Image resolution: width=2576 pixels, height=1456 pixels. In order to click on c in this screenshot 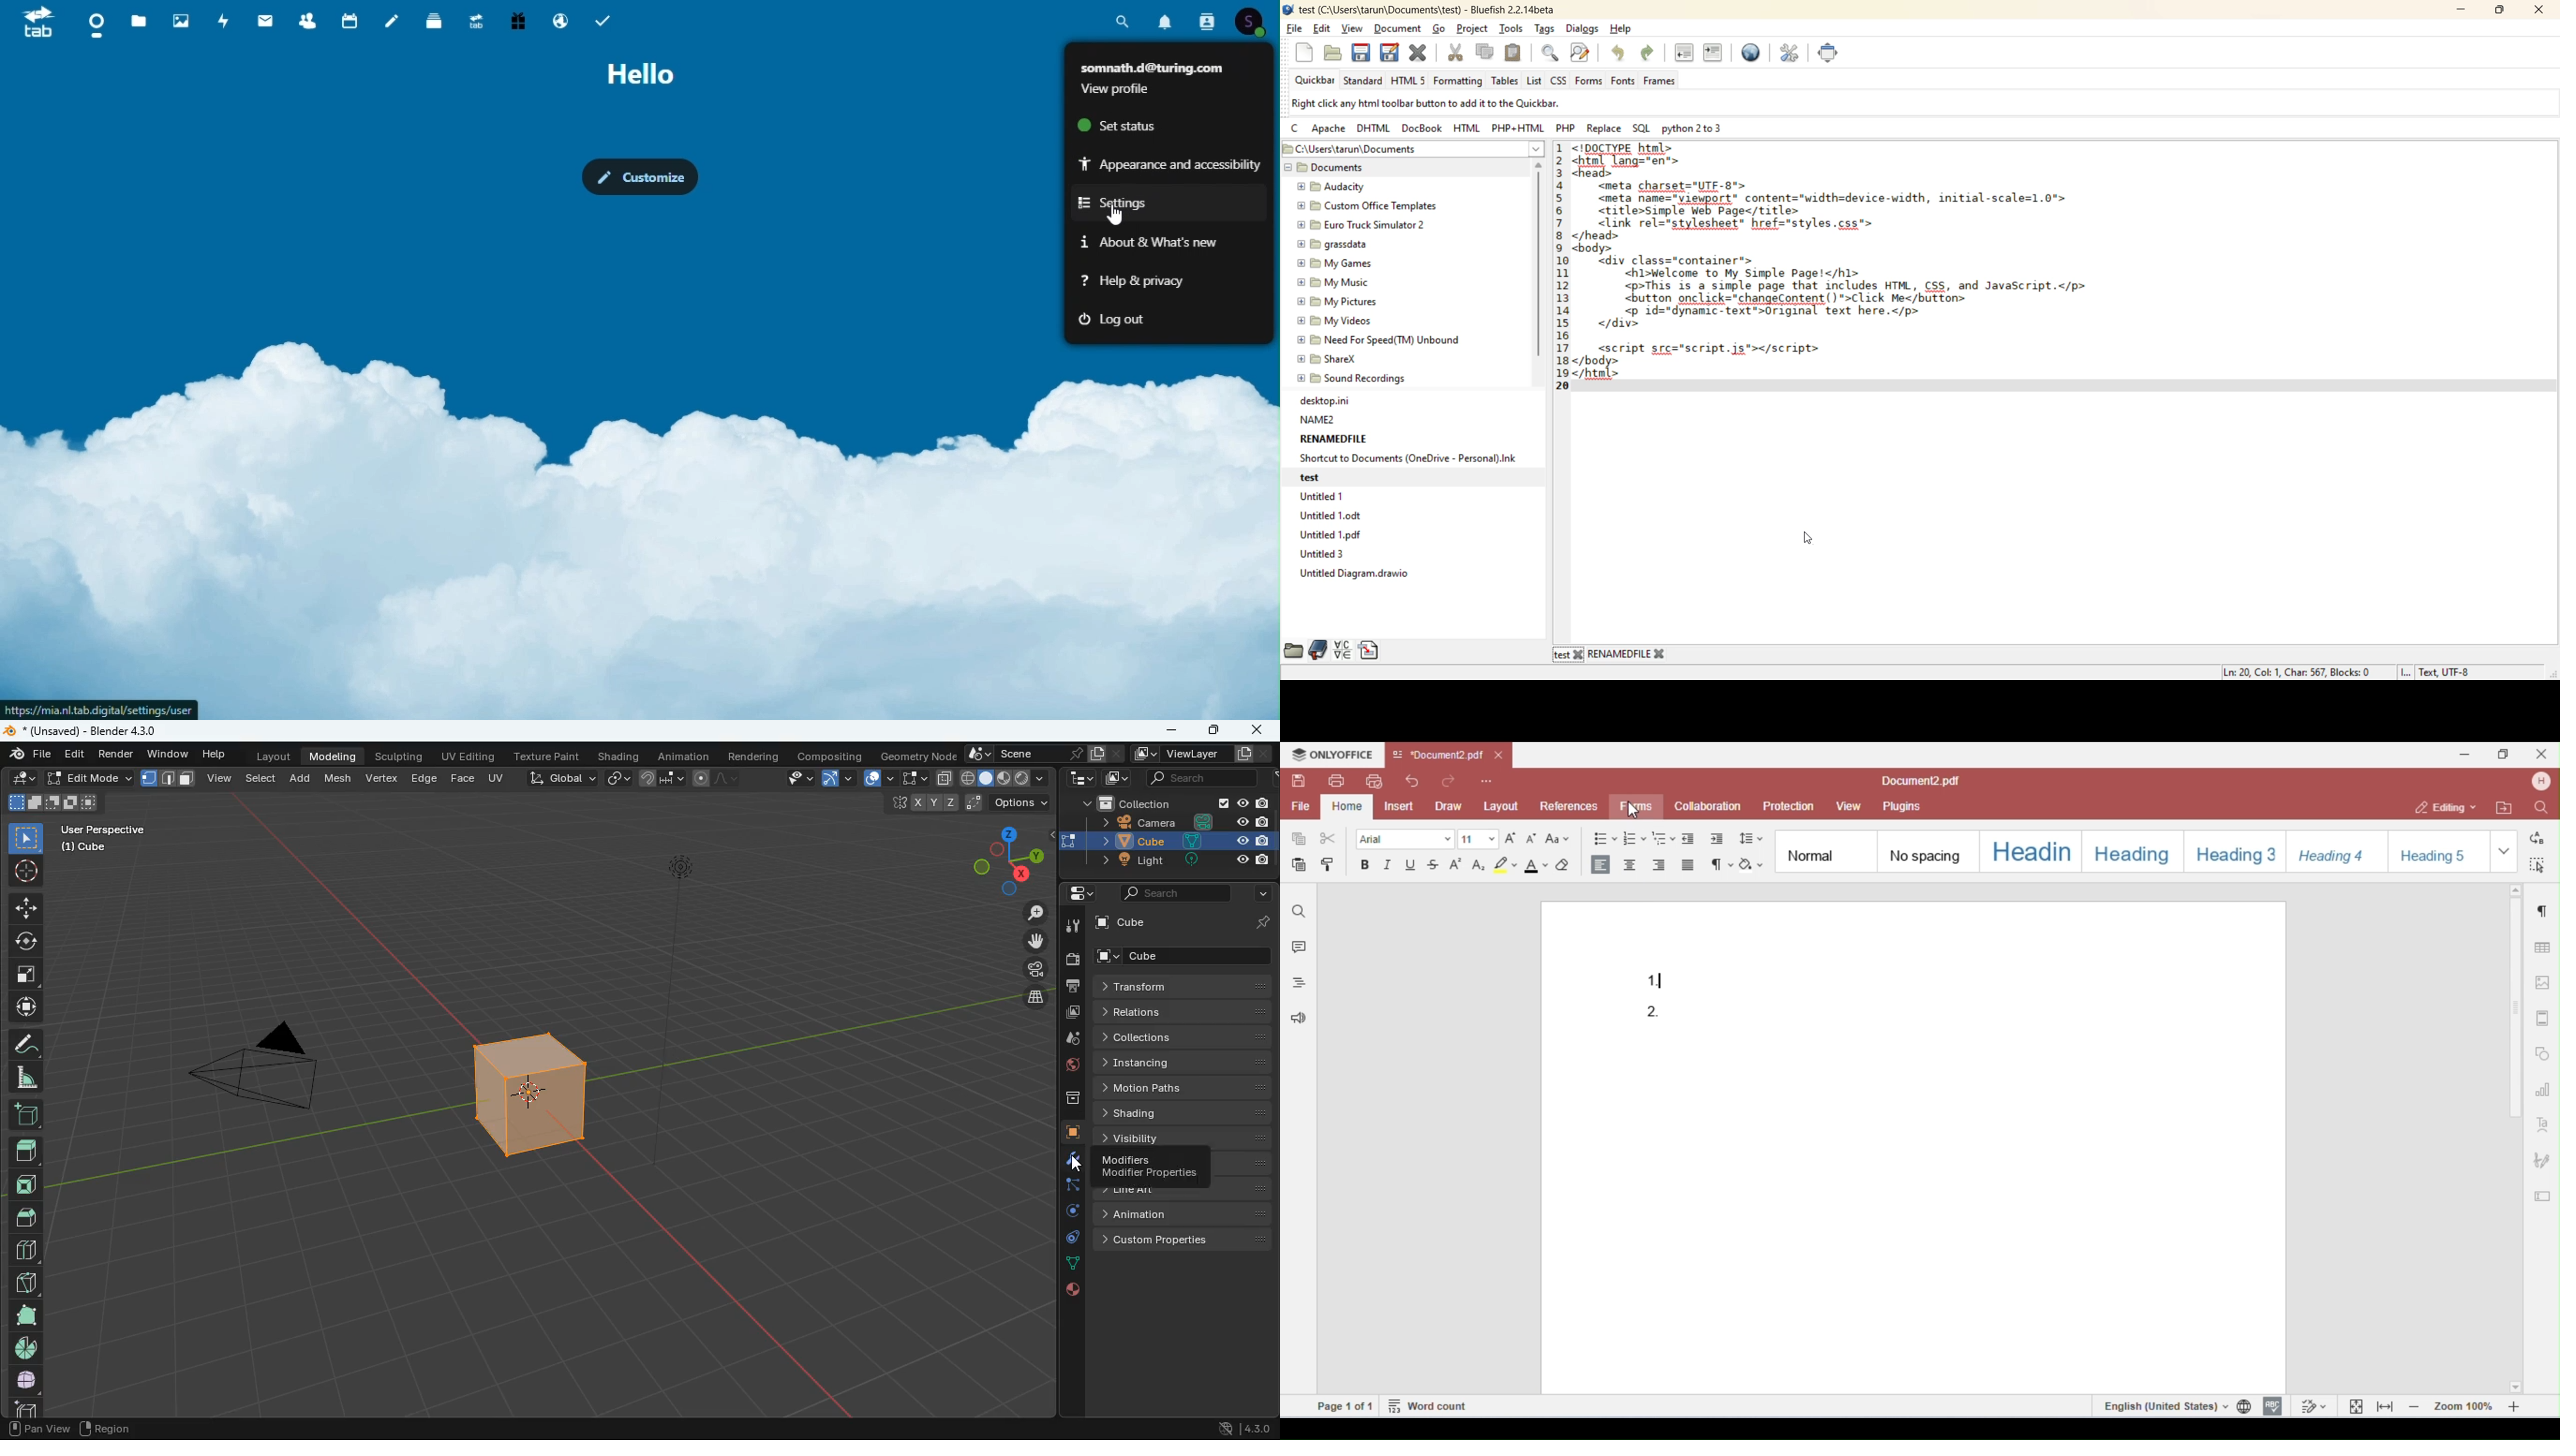, I will do `click(1296, 129)`.